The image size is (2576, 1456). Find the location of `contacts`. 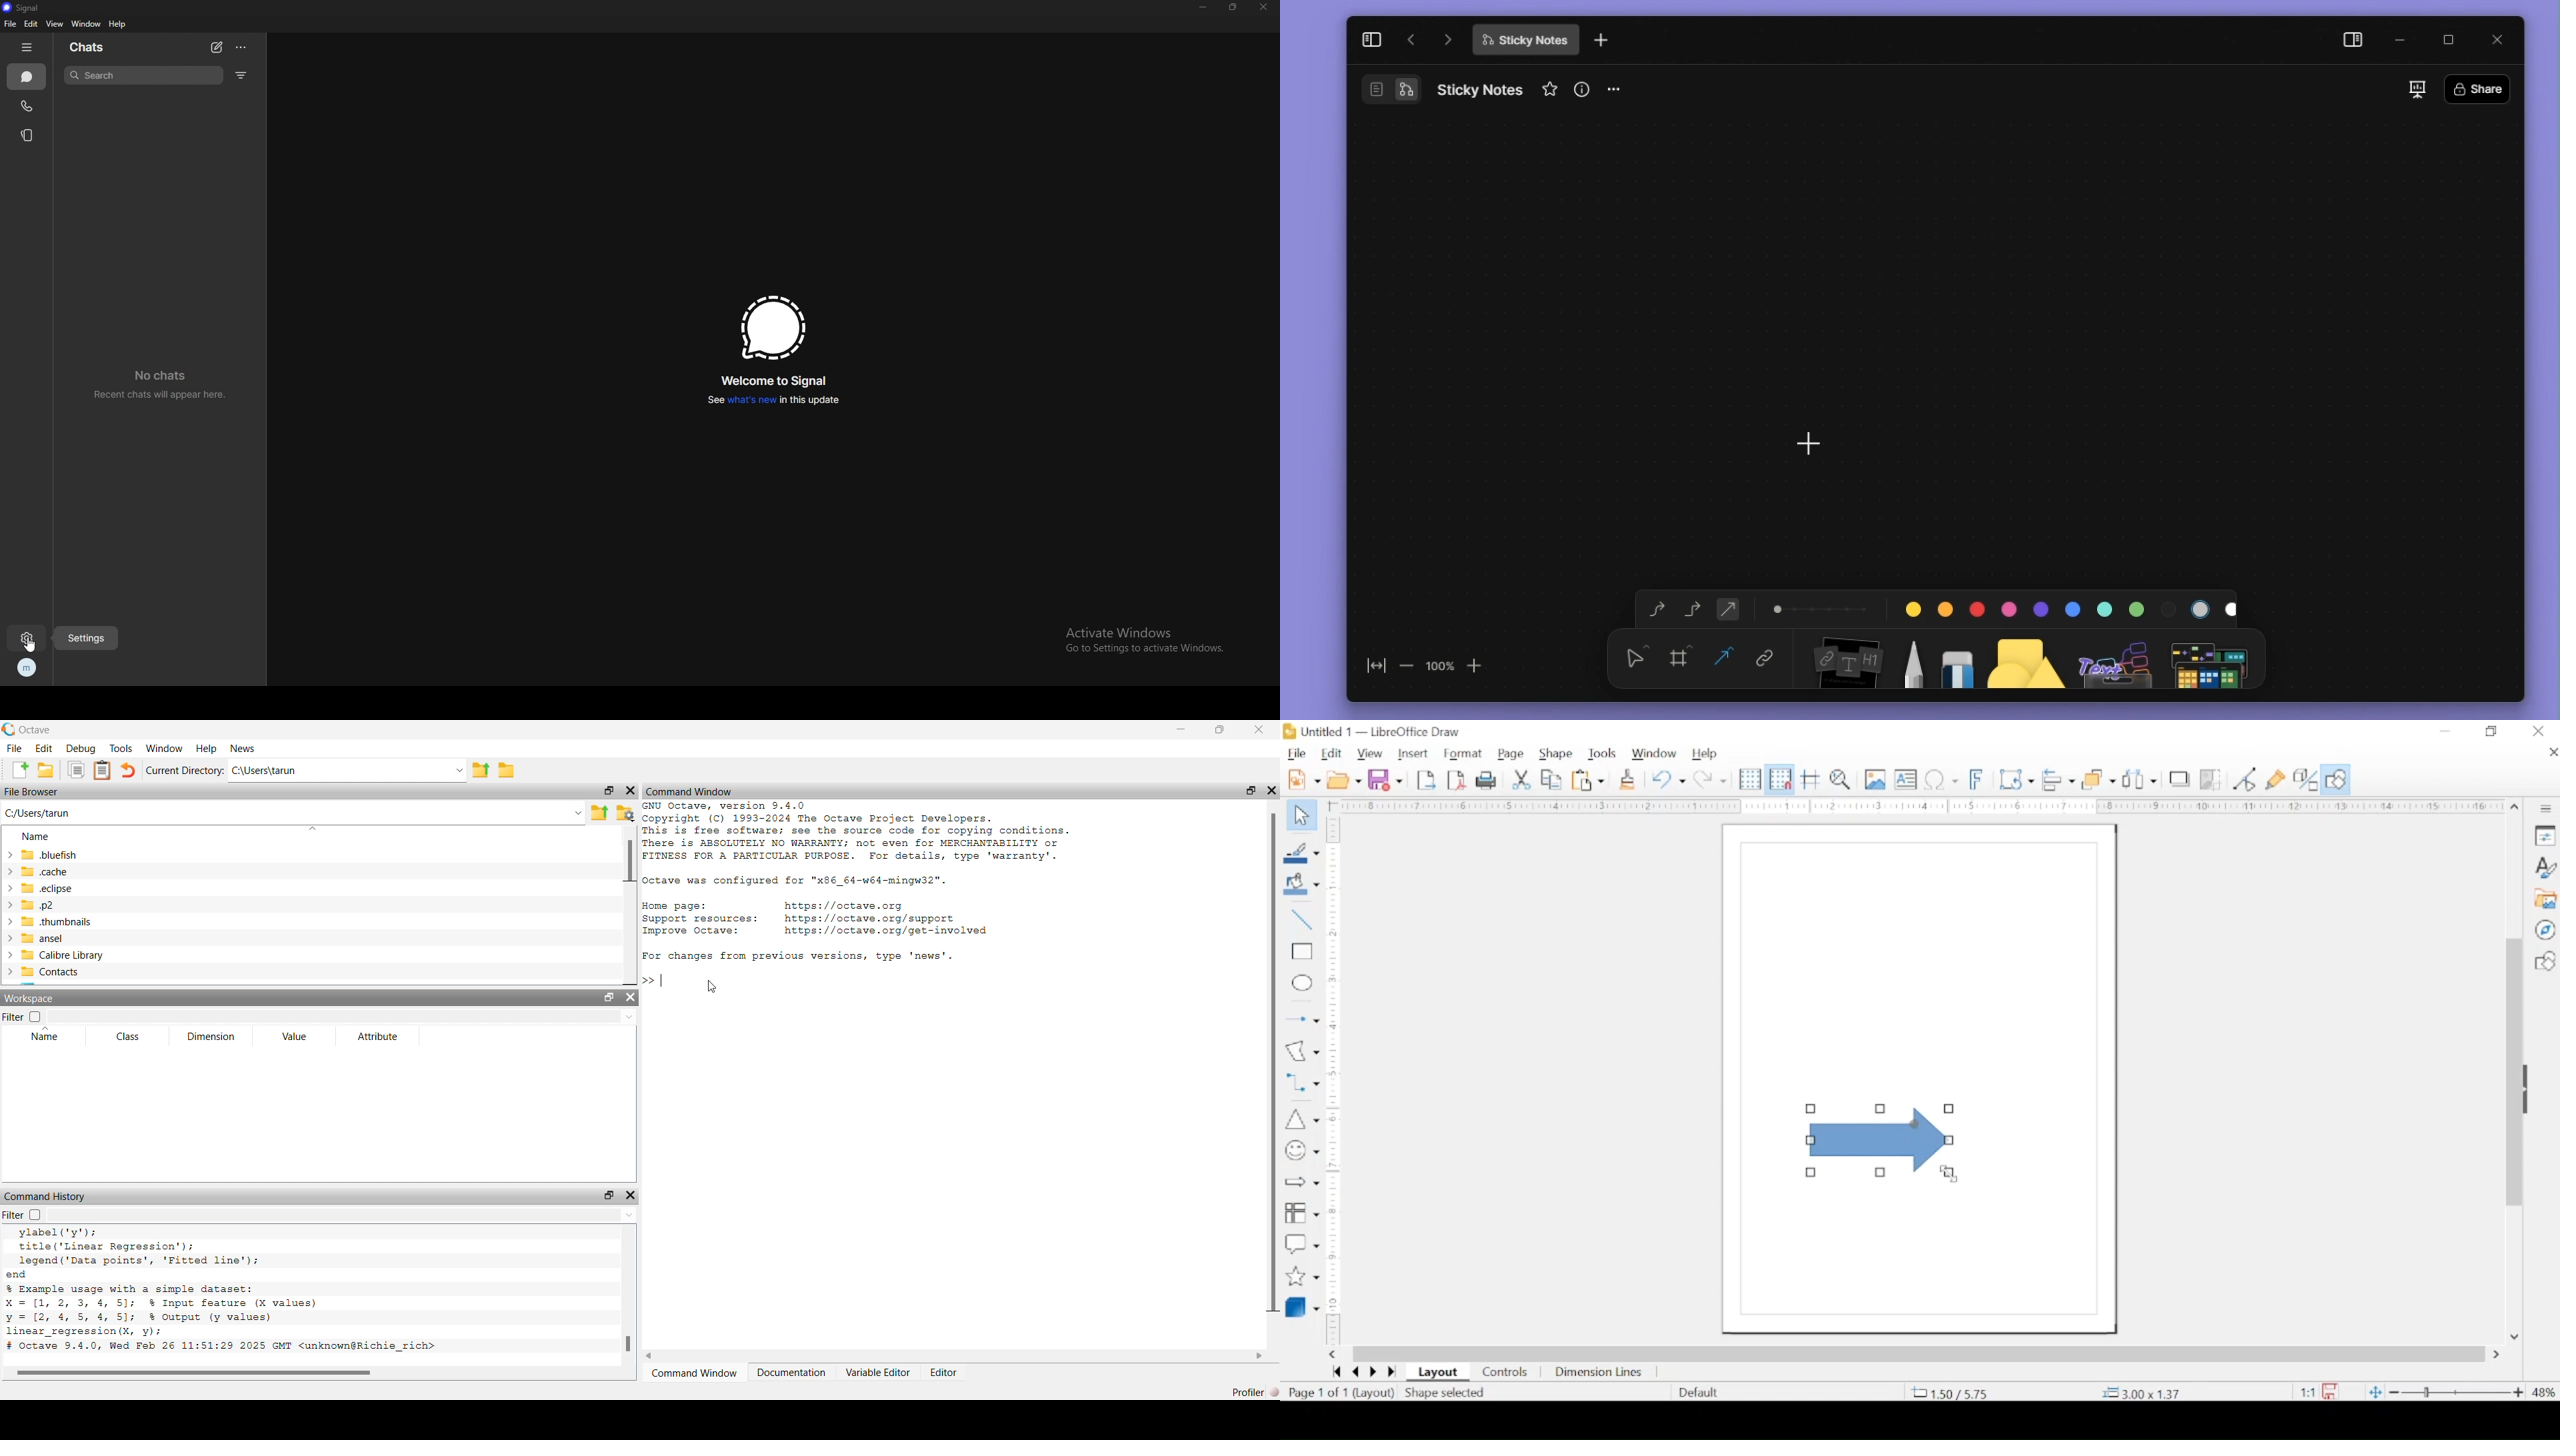

contacts is located at coordinates (108, 975).